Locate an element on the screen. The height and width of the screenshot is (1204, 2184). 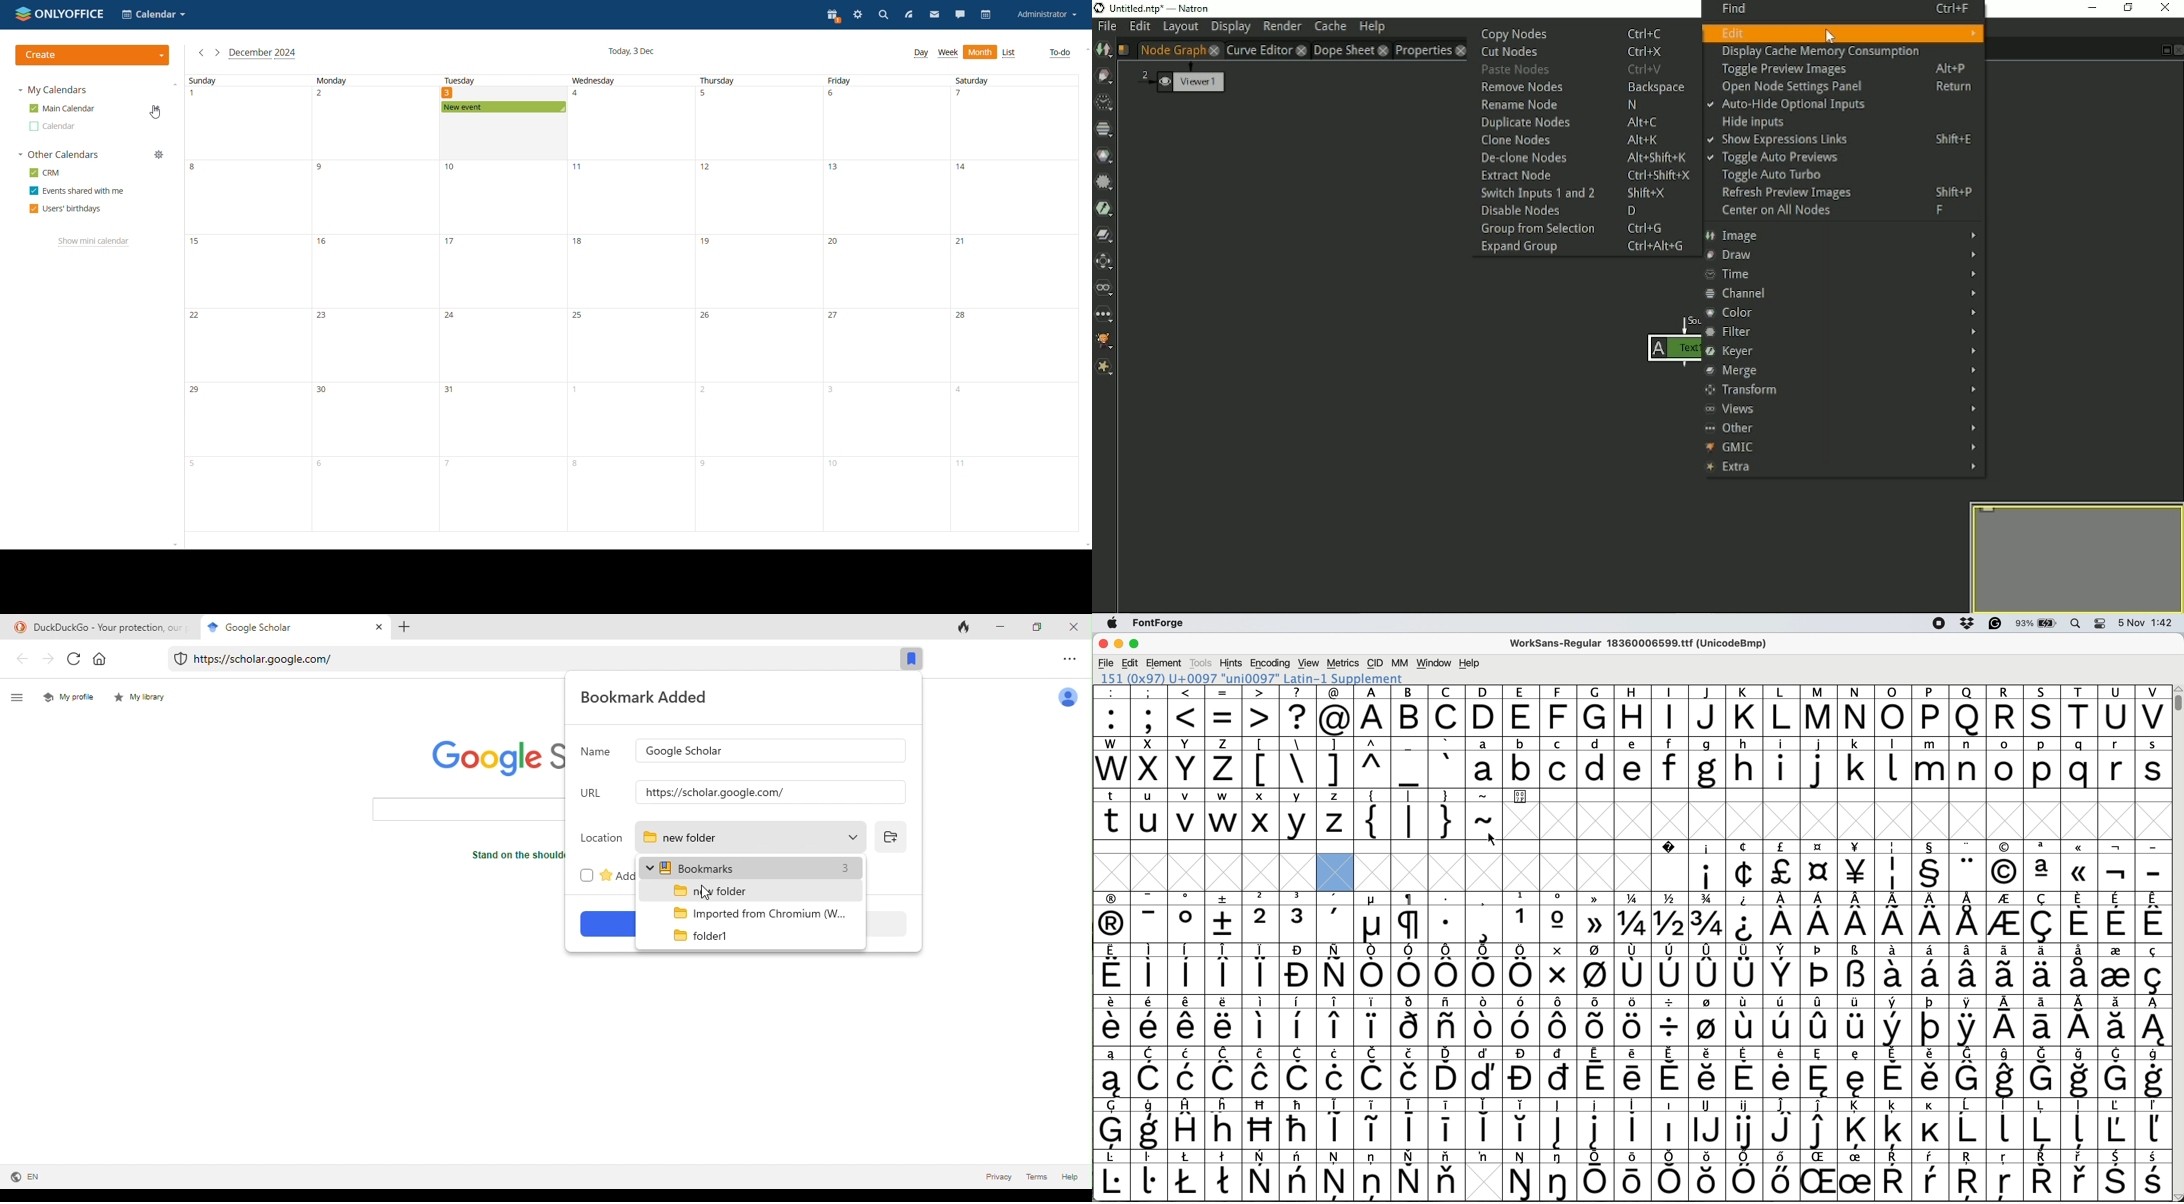
cid is located at coordinates (1374, 664).